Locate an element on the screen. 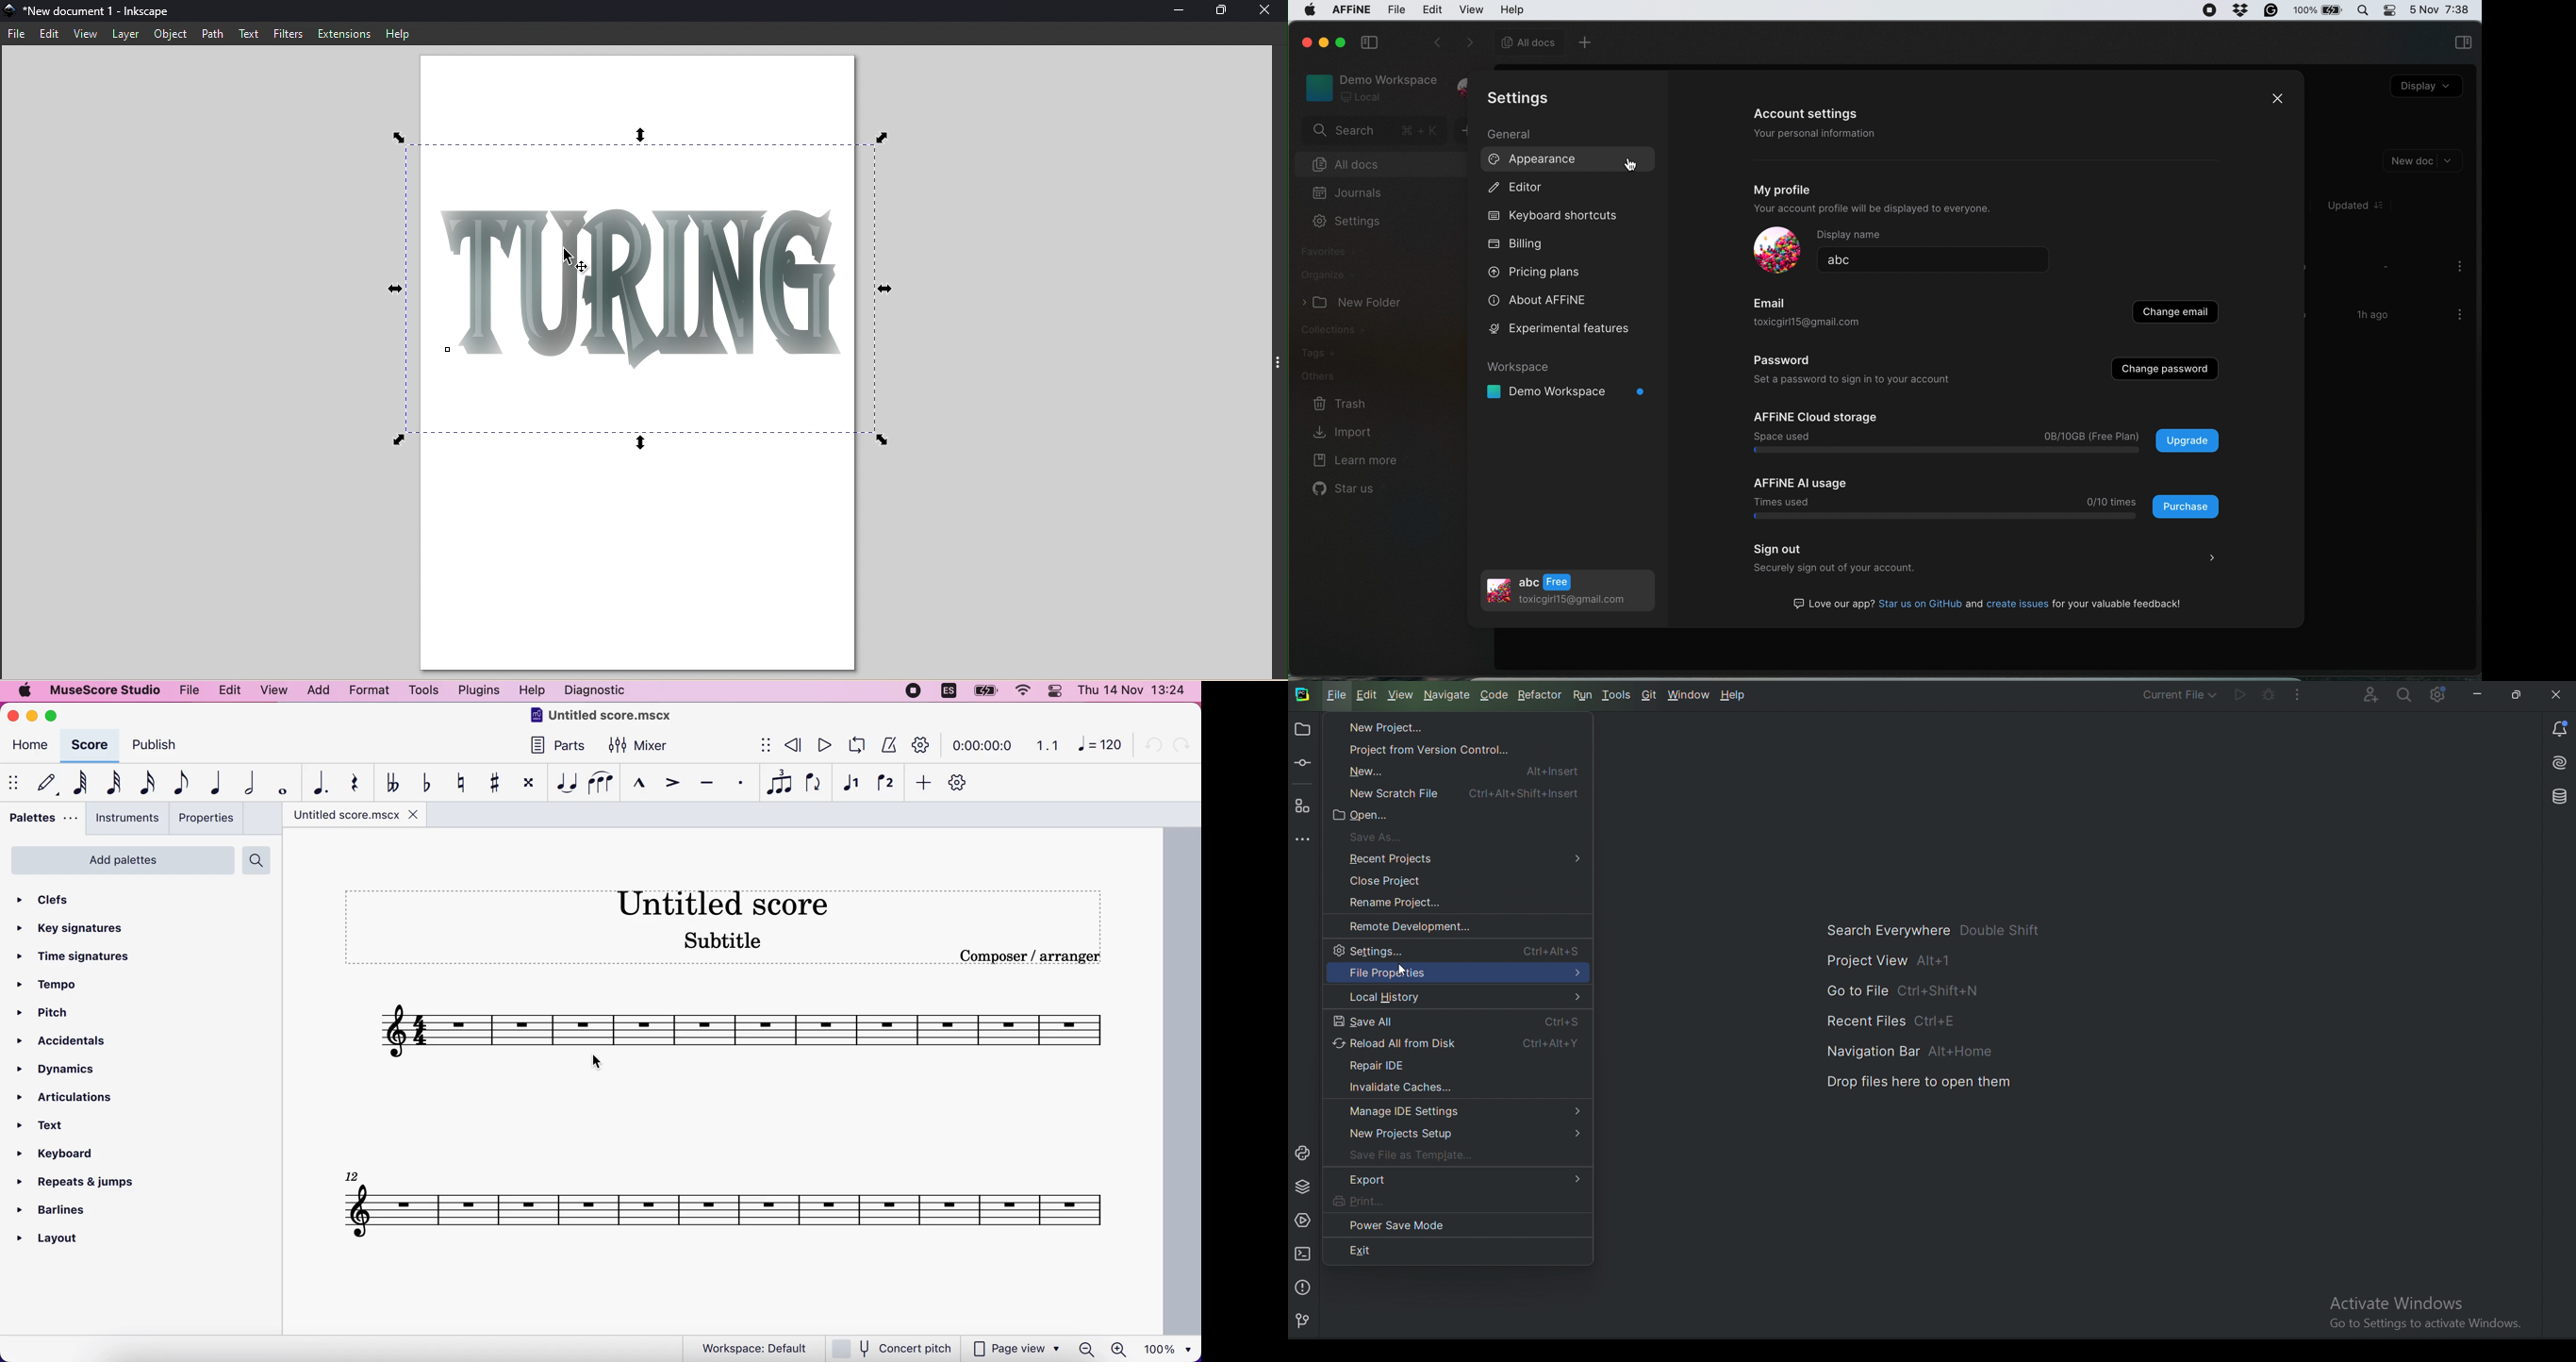 Image resolution: width=2576 pixels, height=1372 pixels. slur is located at coordinates (601, 782).